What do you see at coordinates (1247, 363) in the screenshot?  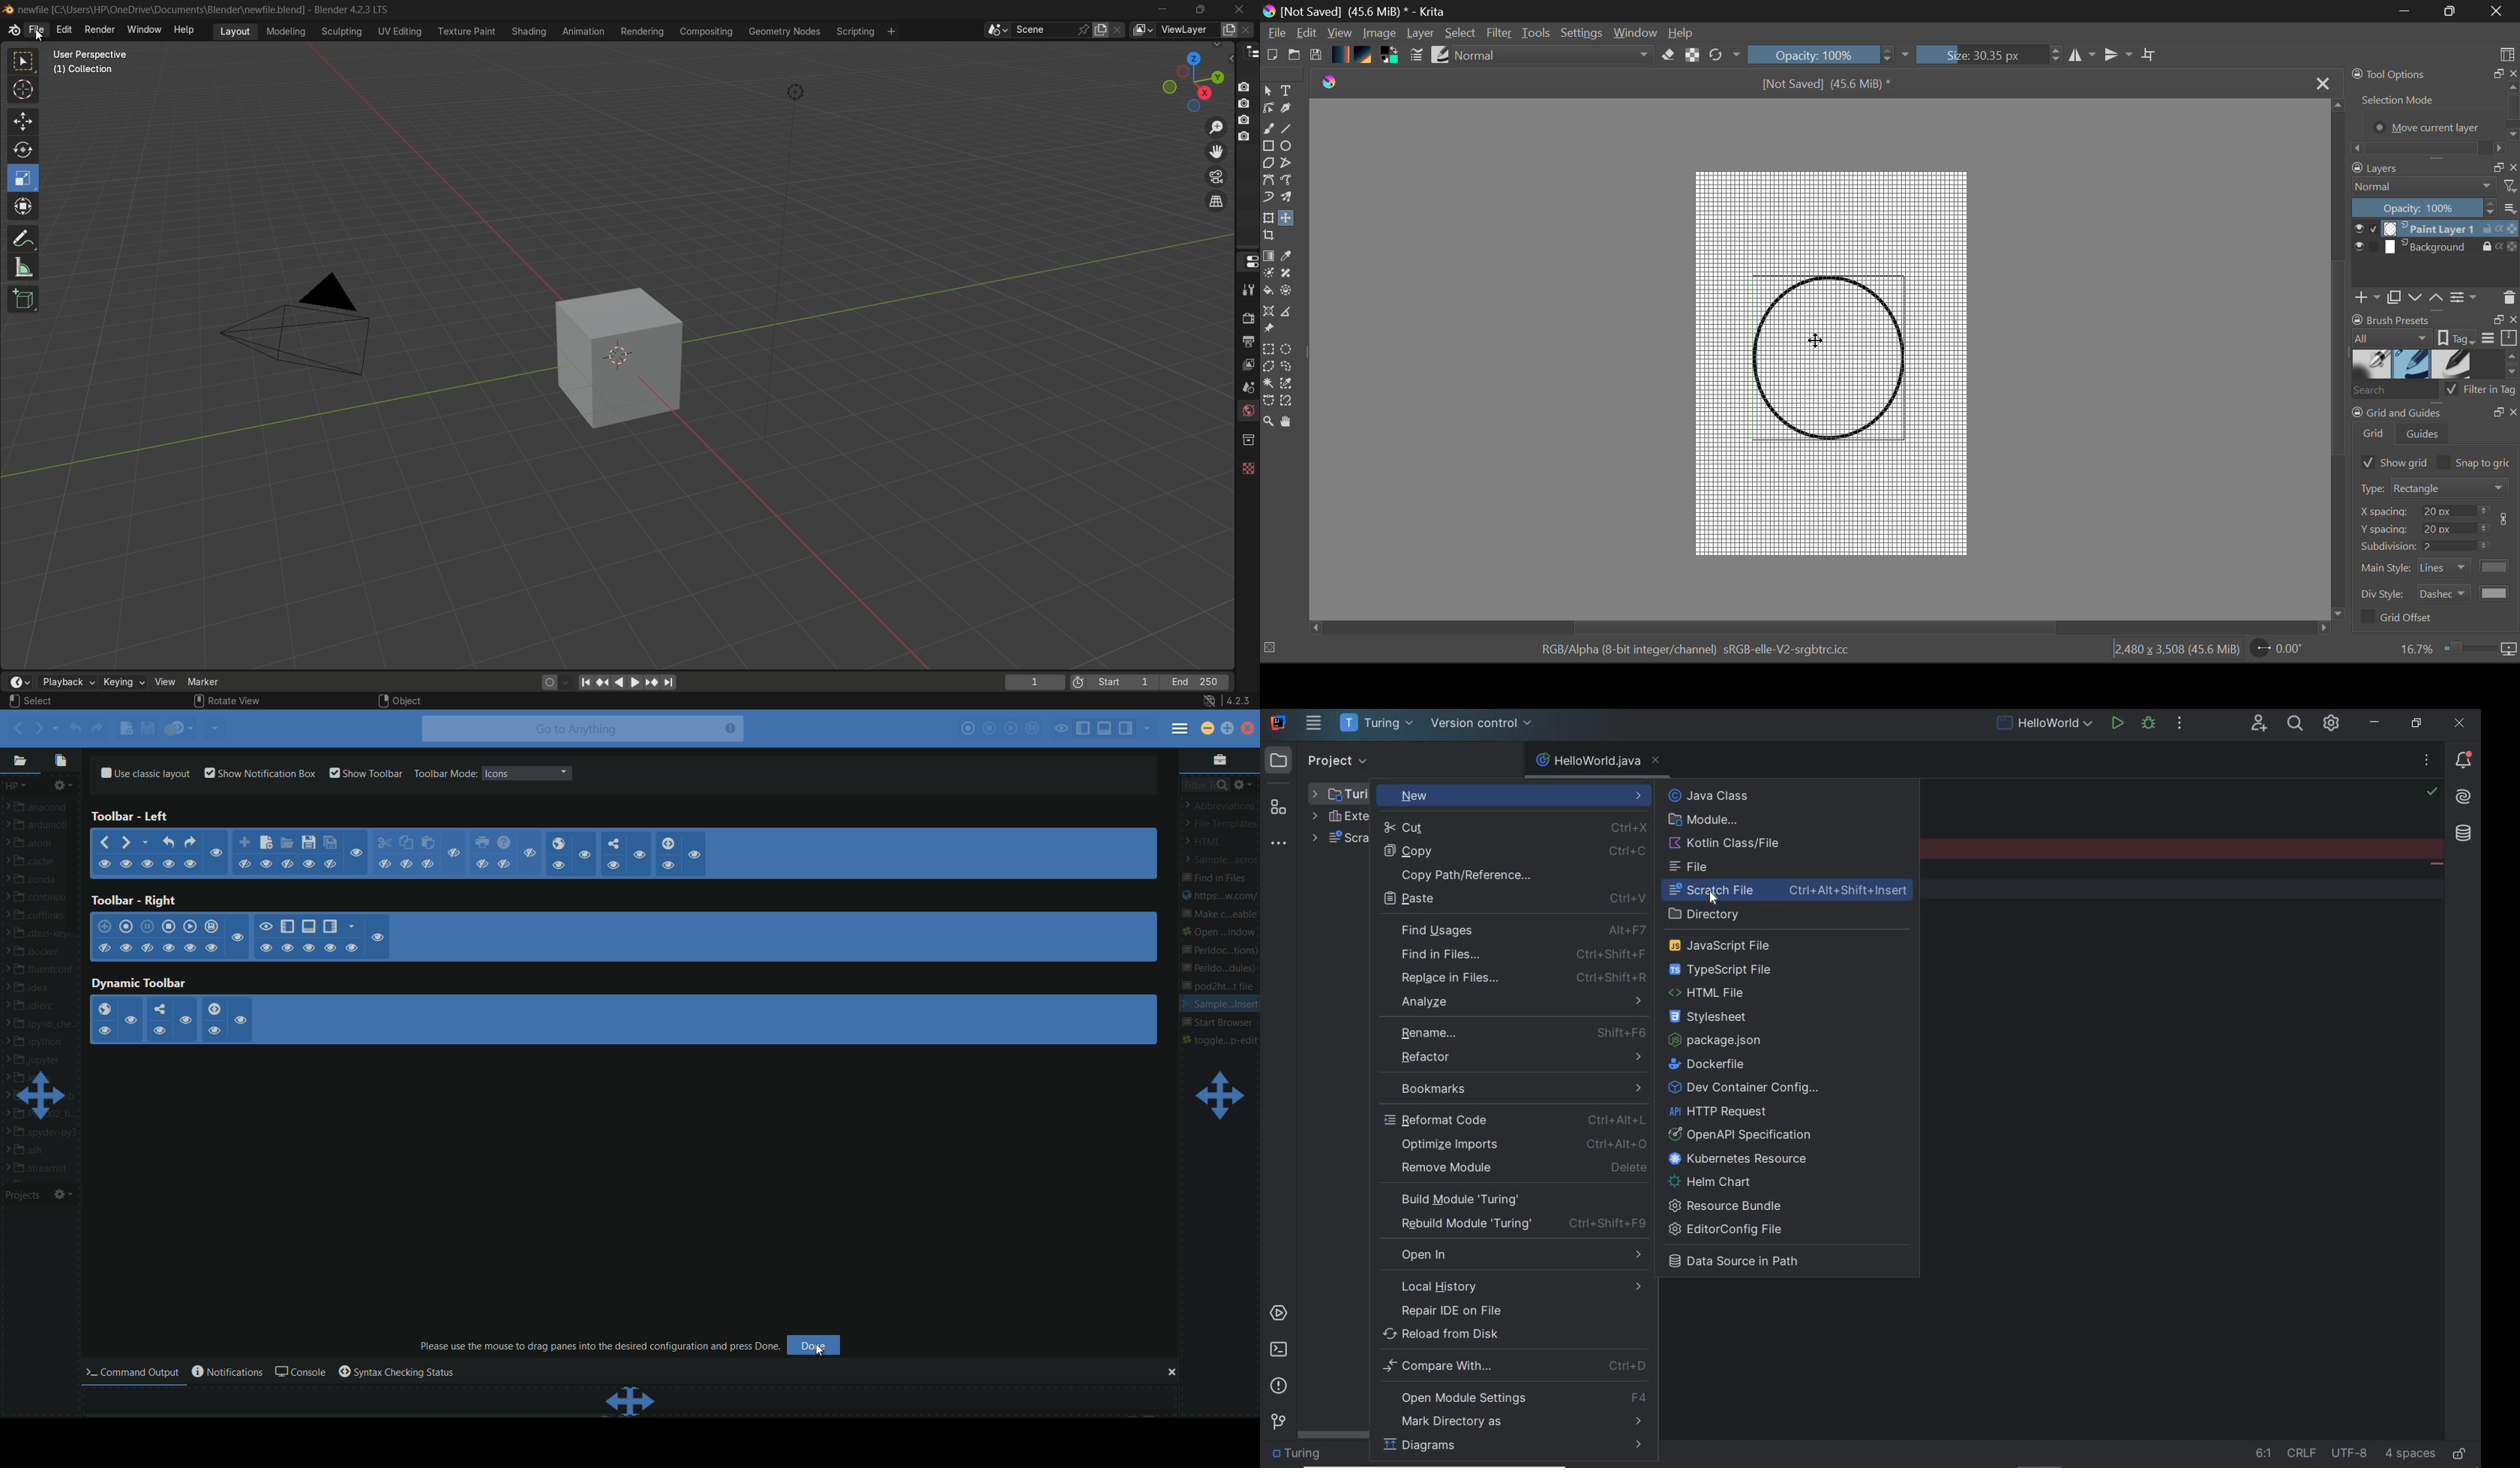 I see `view layer` at bounding box center [1247, 363].